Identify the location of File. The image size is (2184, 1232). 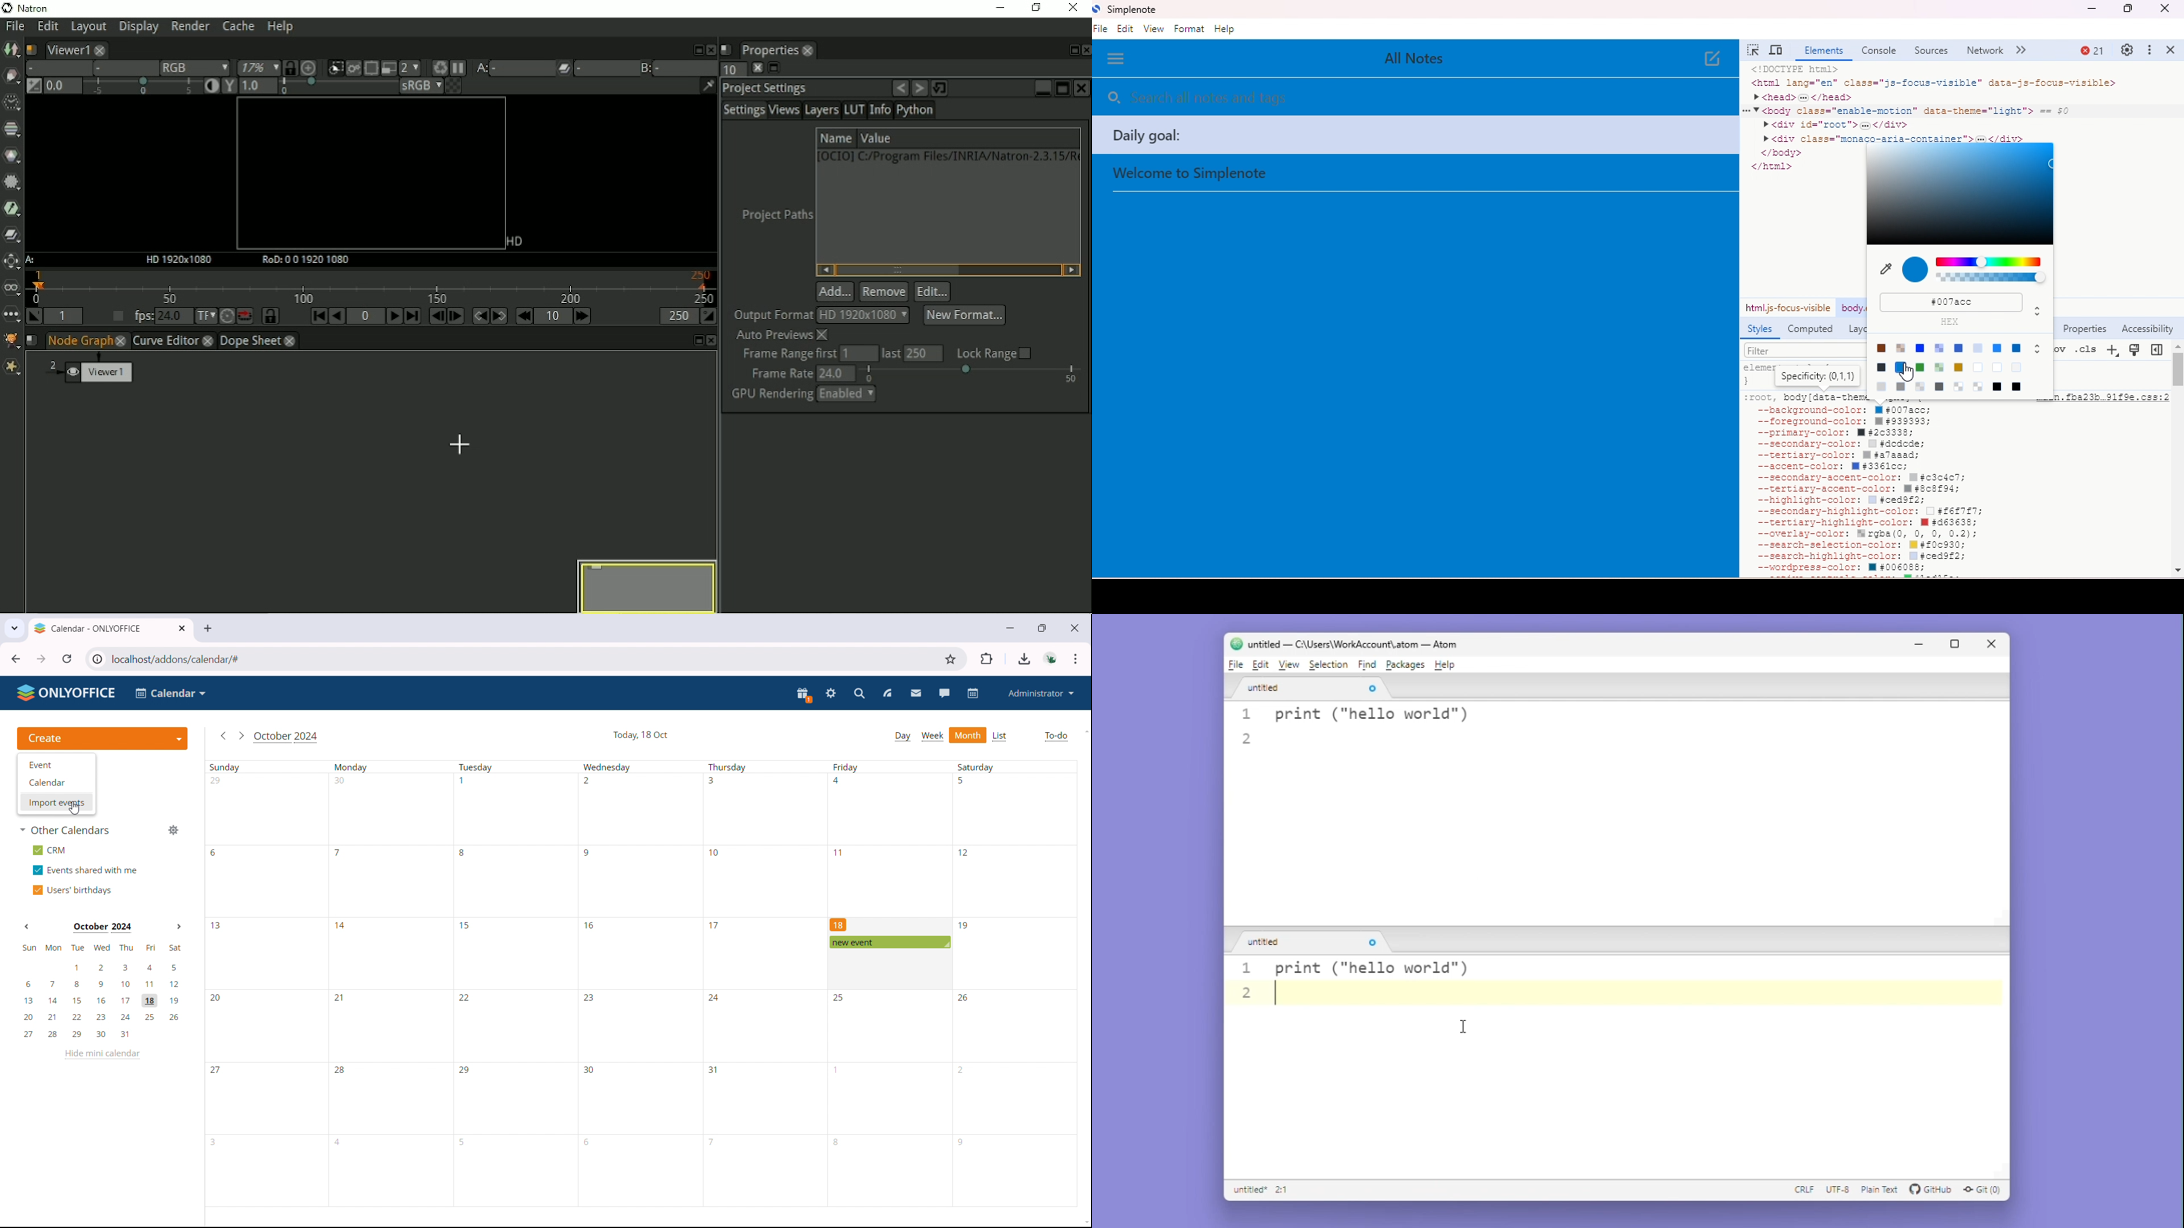
(1234, 666).